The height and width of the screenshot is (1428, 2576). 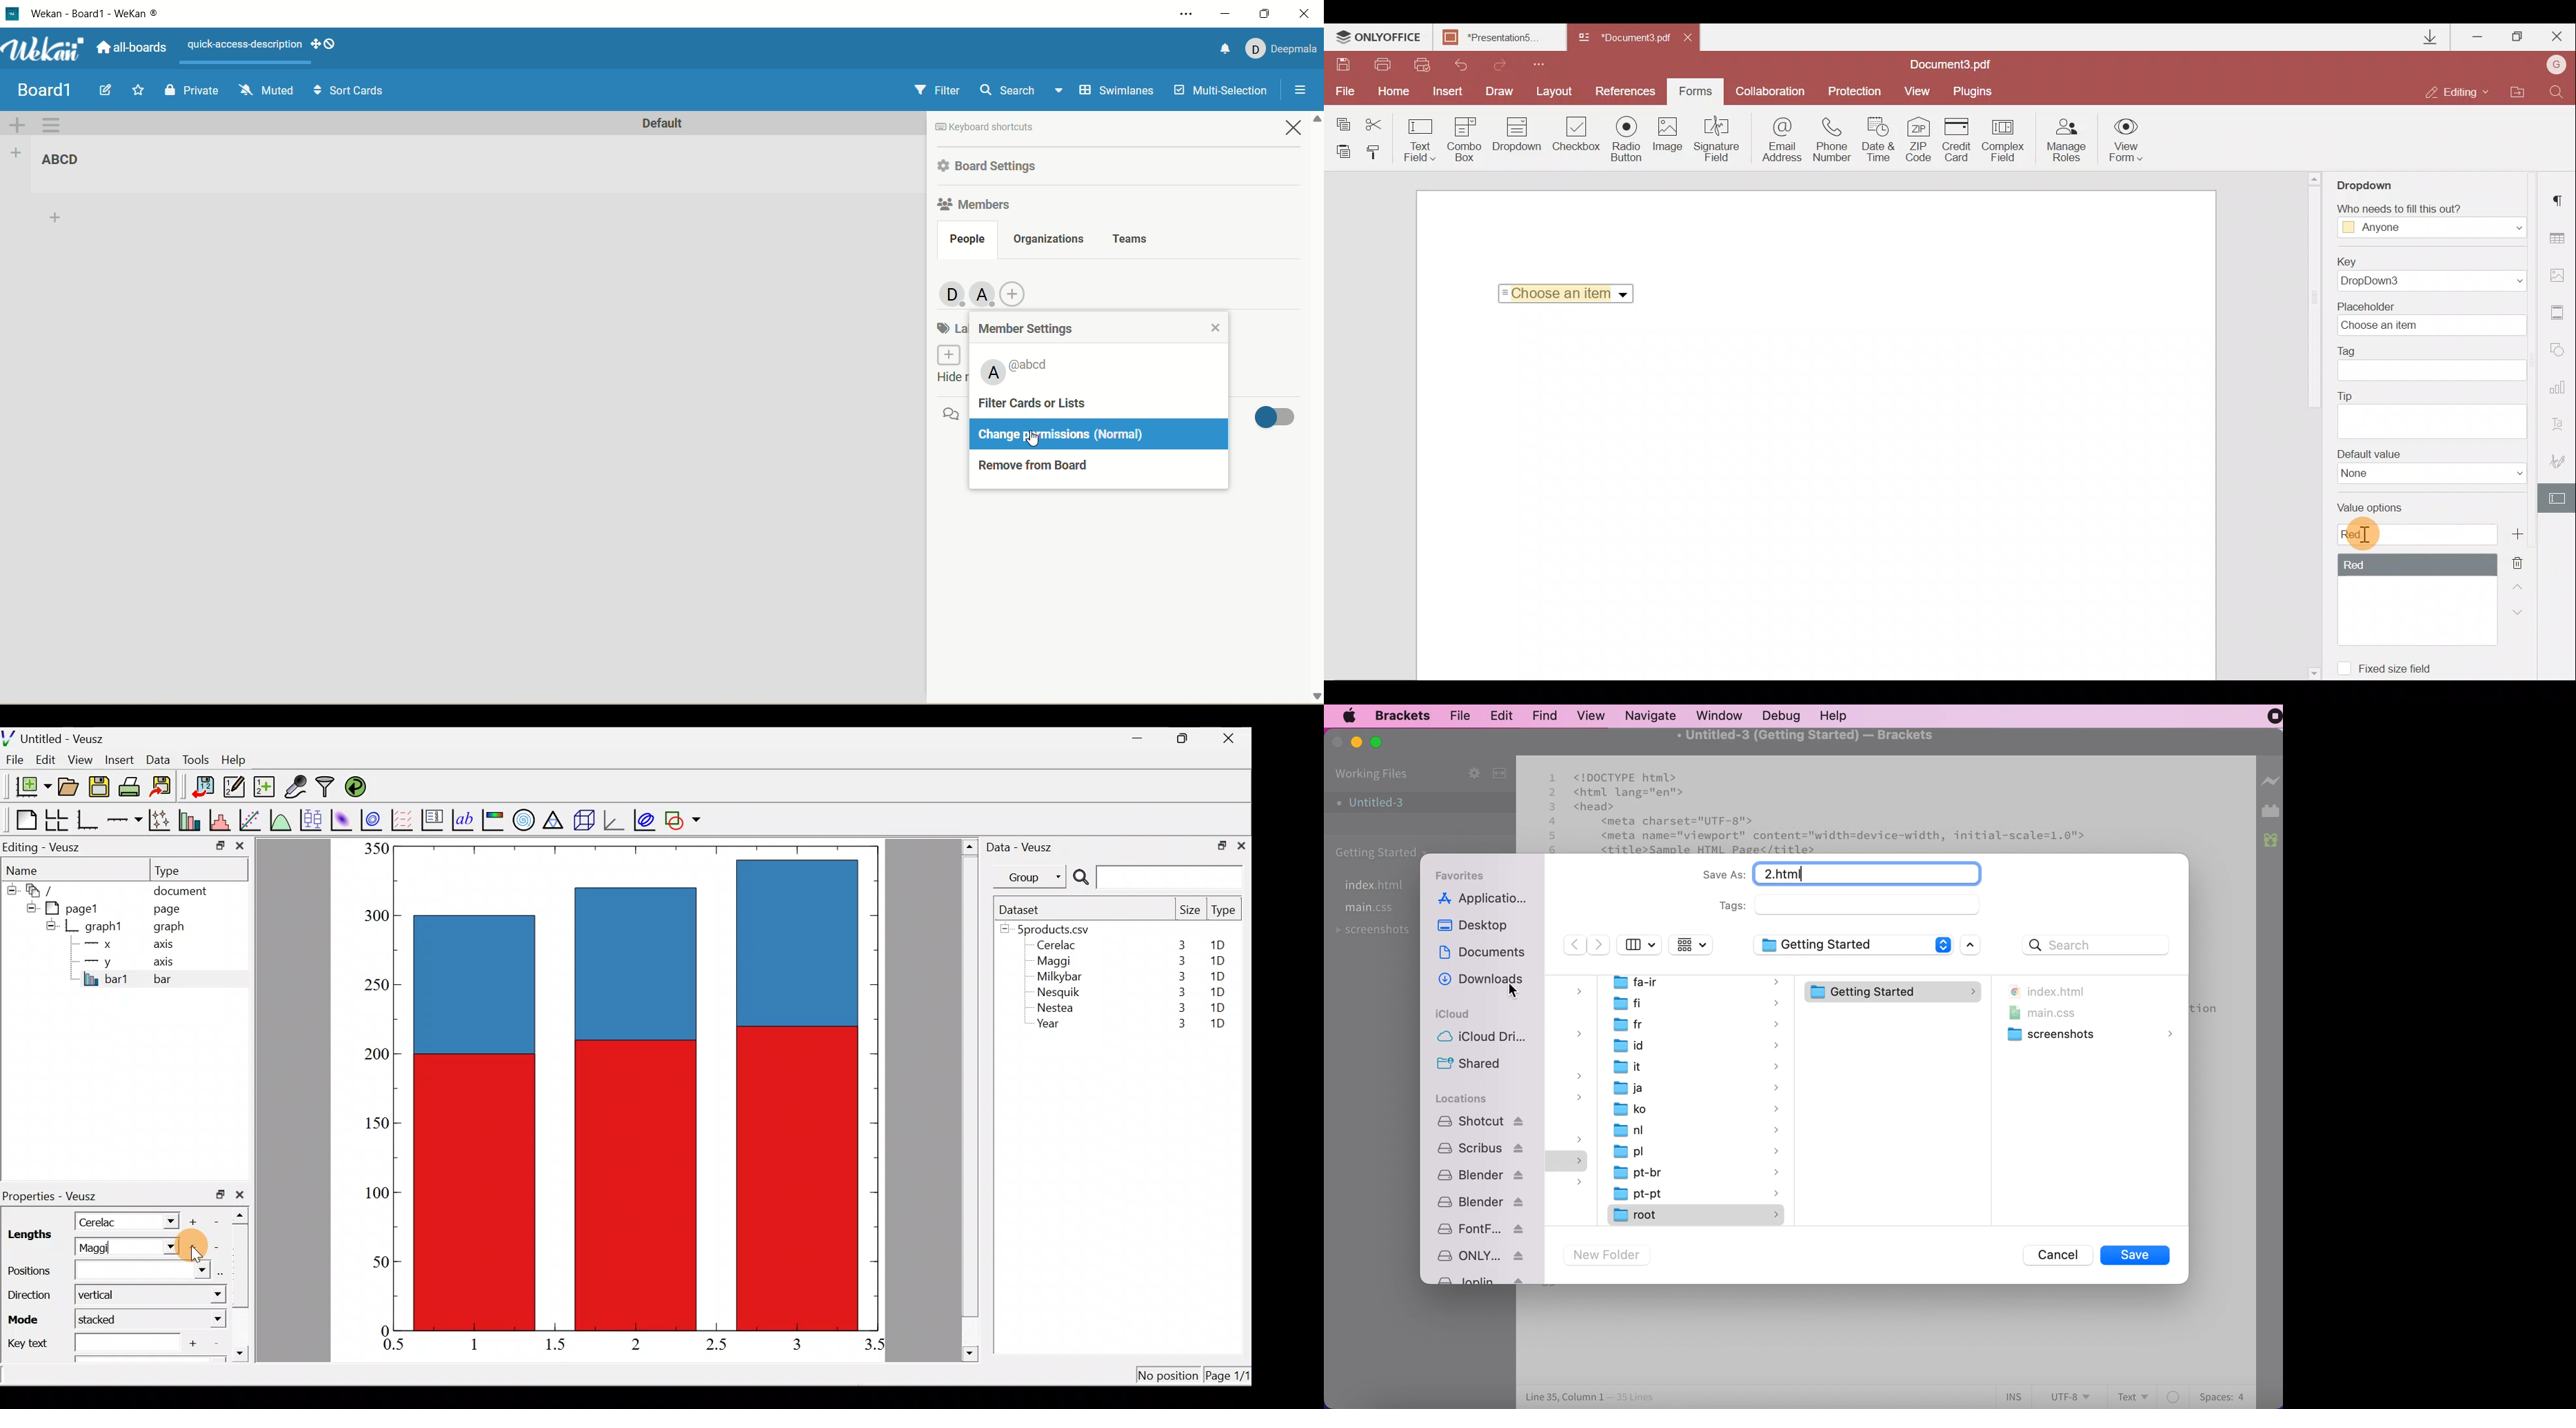 What do you see at coordinates (55, 1196) in the screenshot?
I see `Properties - Veusz` at bounding box center [55, 1196].